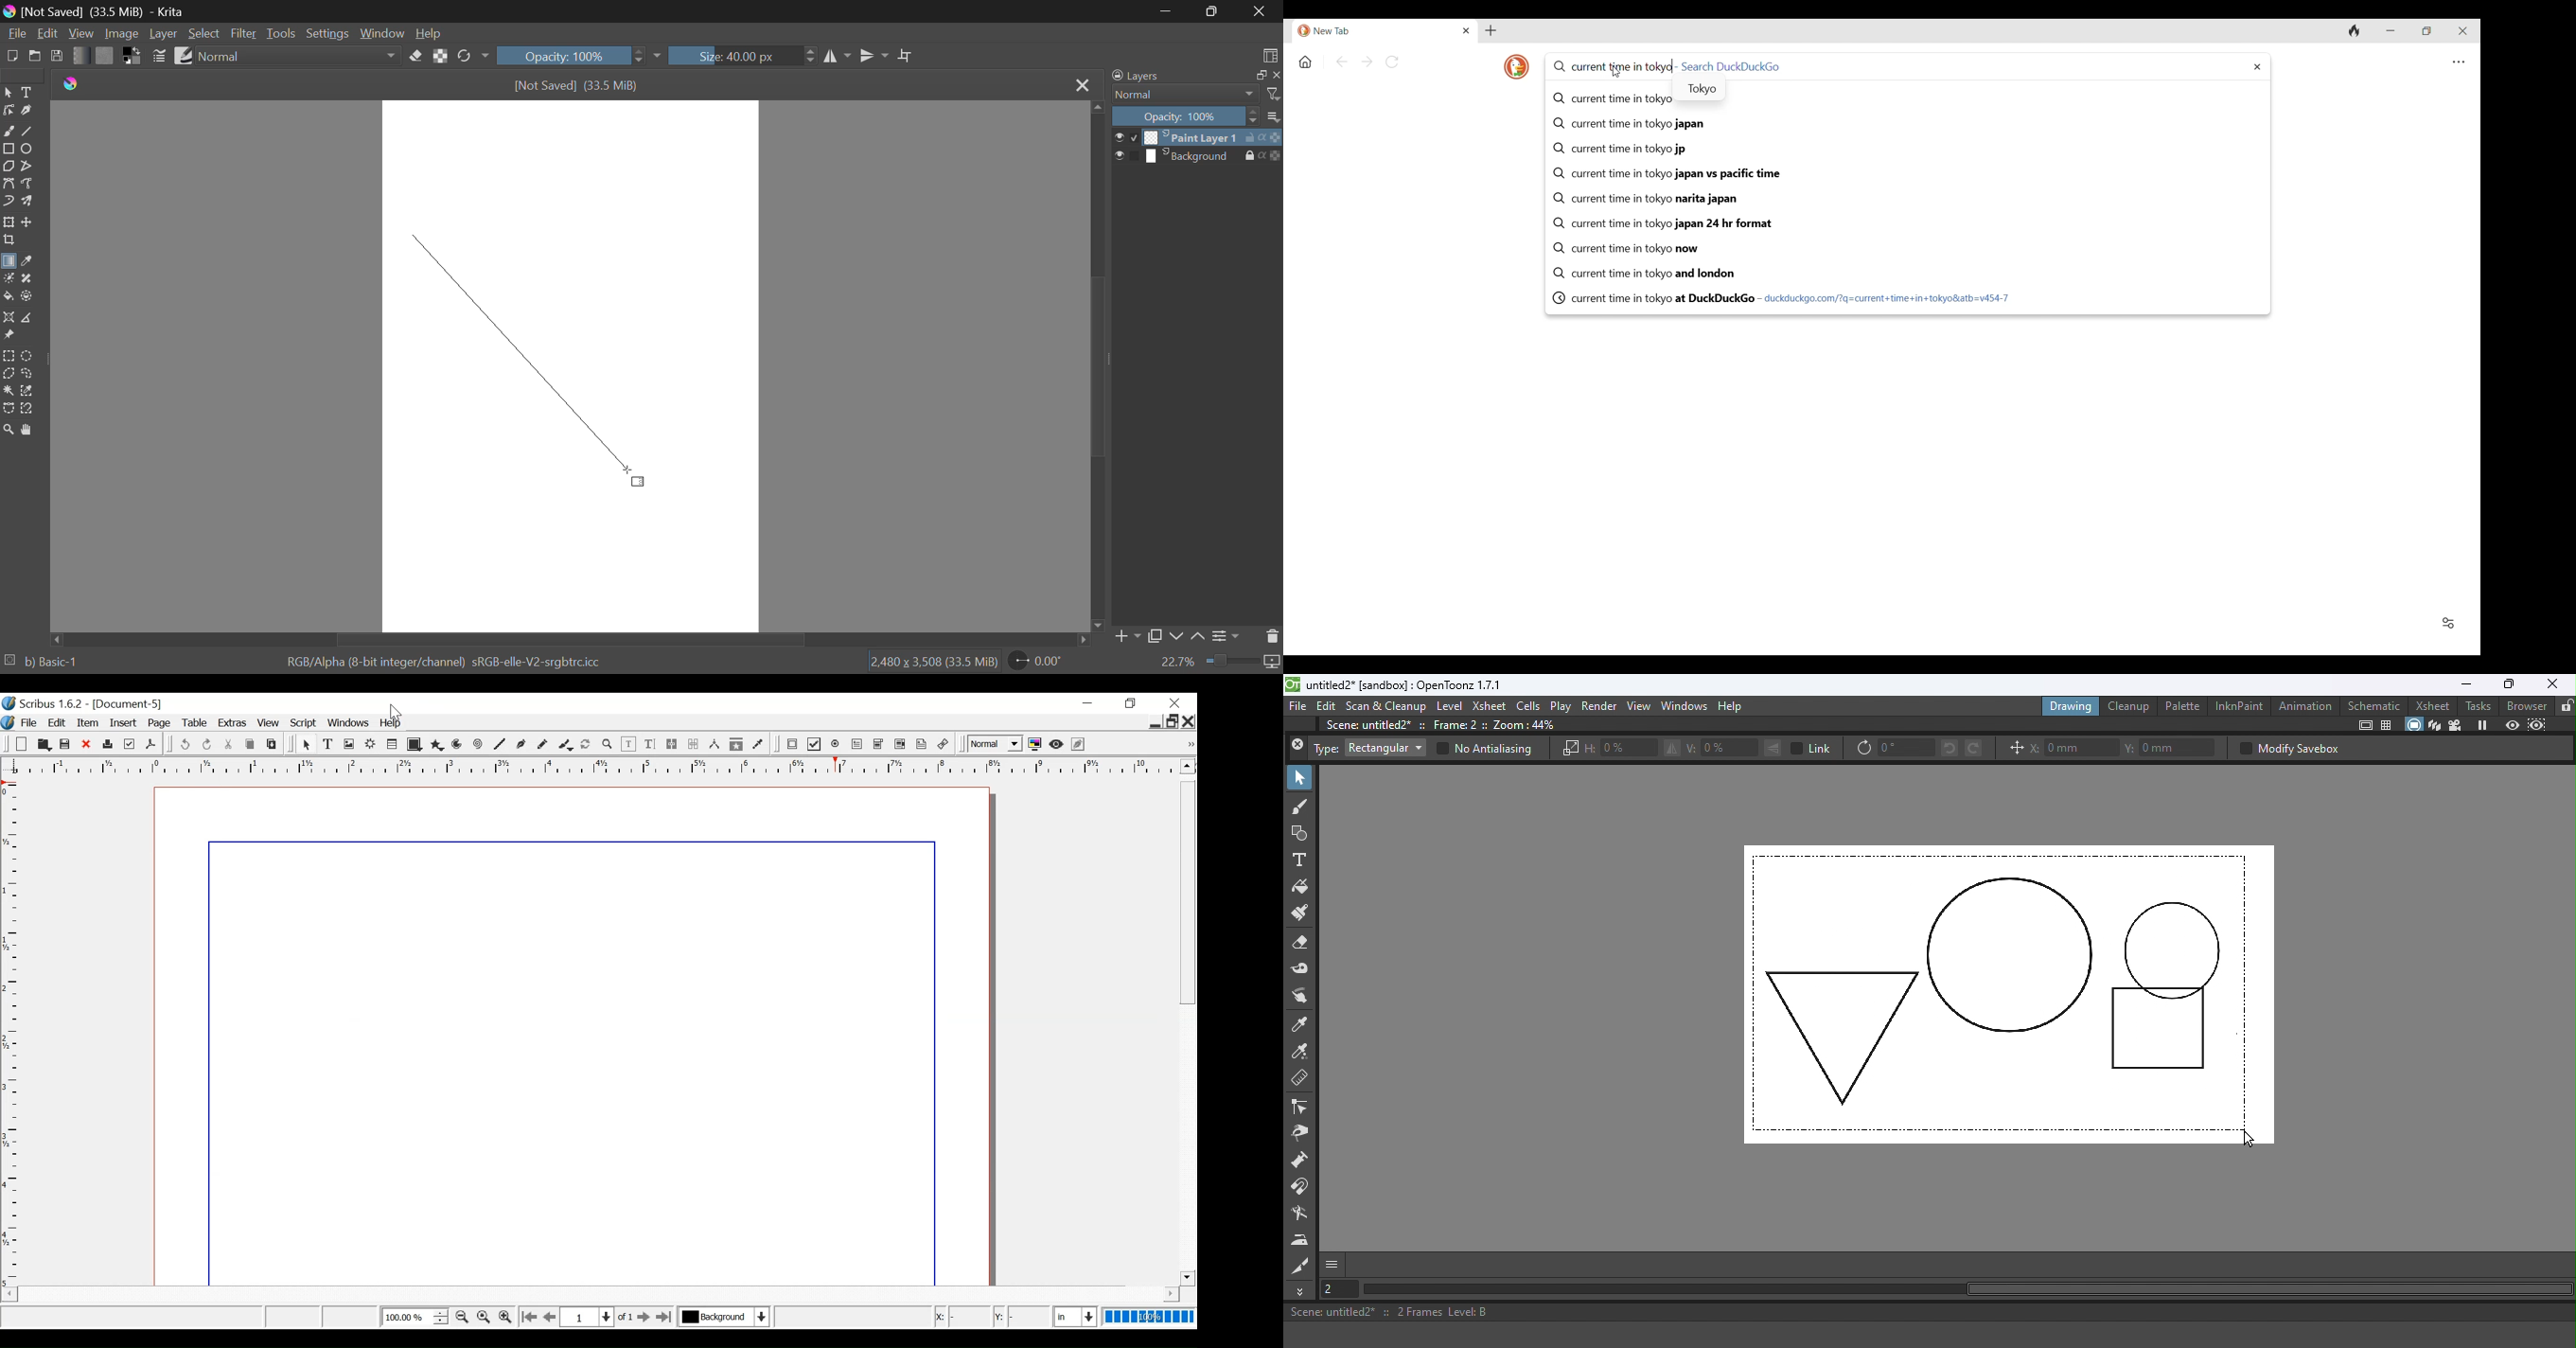 The image size is (2576, 1372). I want to click on Polygon Selection, so click(8, 374).